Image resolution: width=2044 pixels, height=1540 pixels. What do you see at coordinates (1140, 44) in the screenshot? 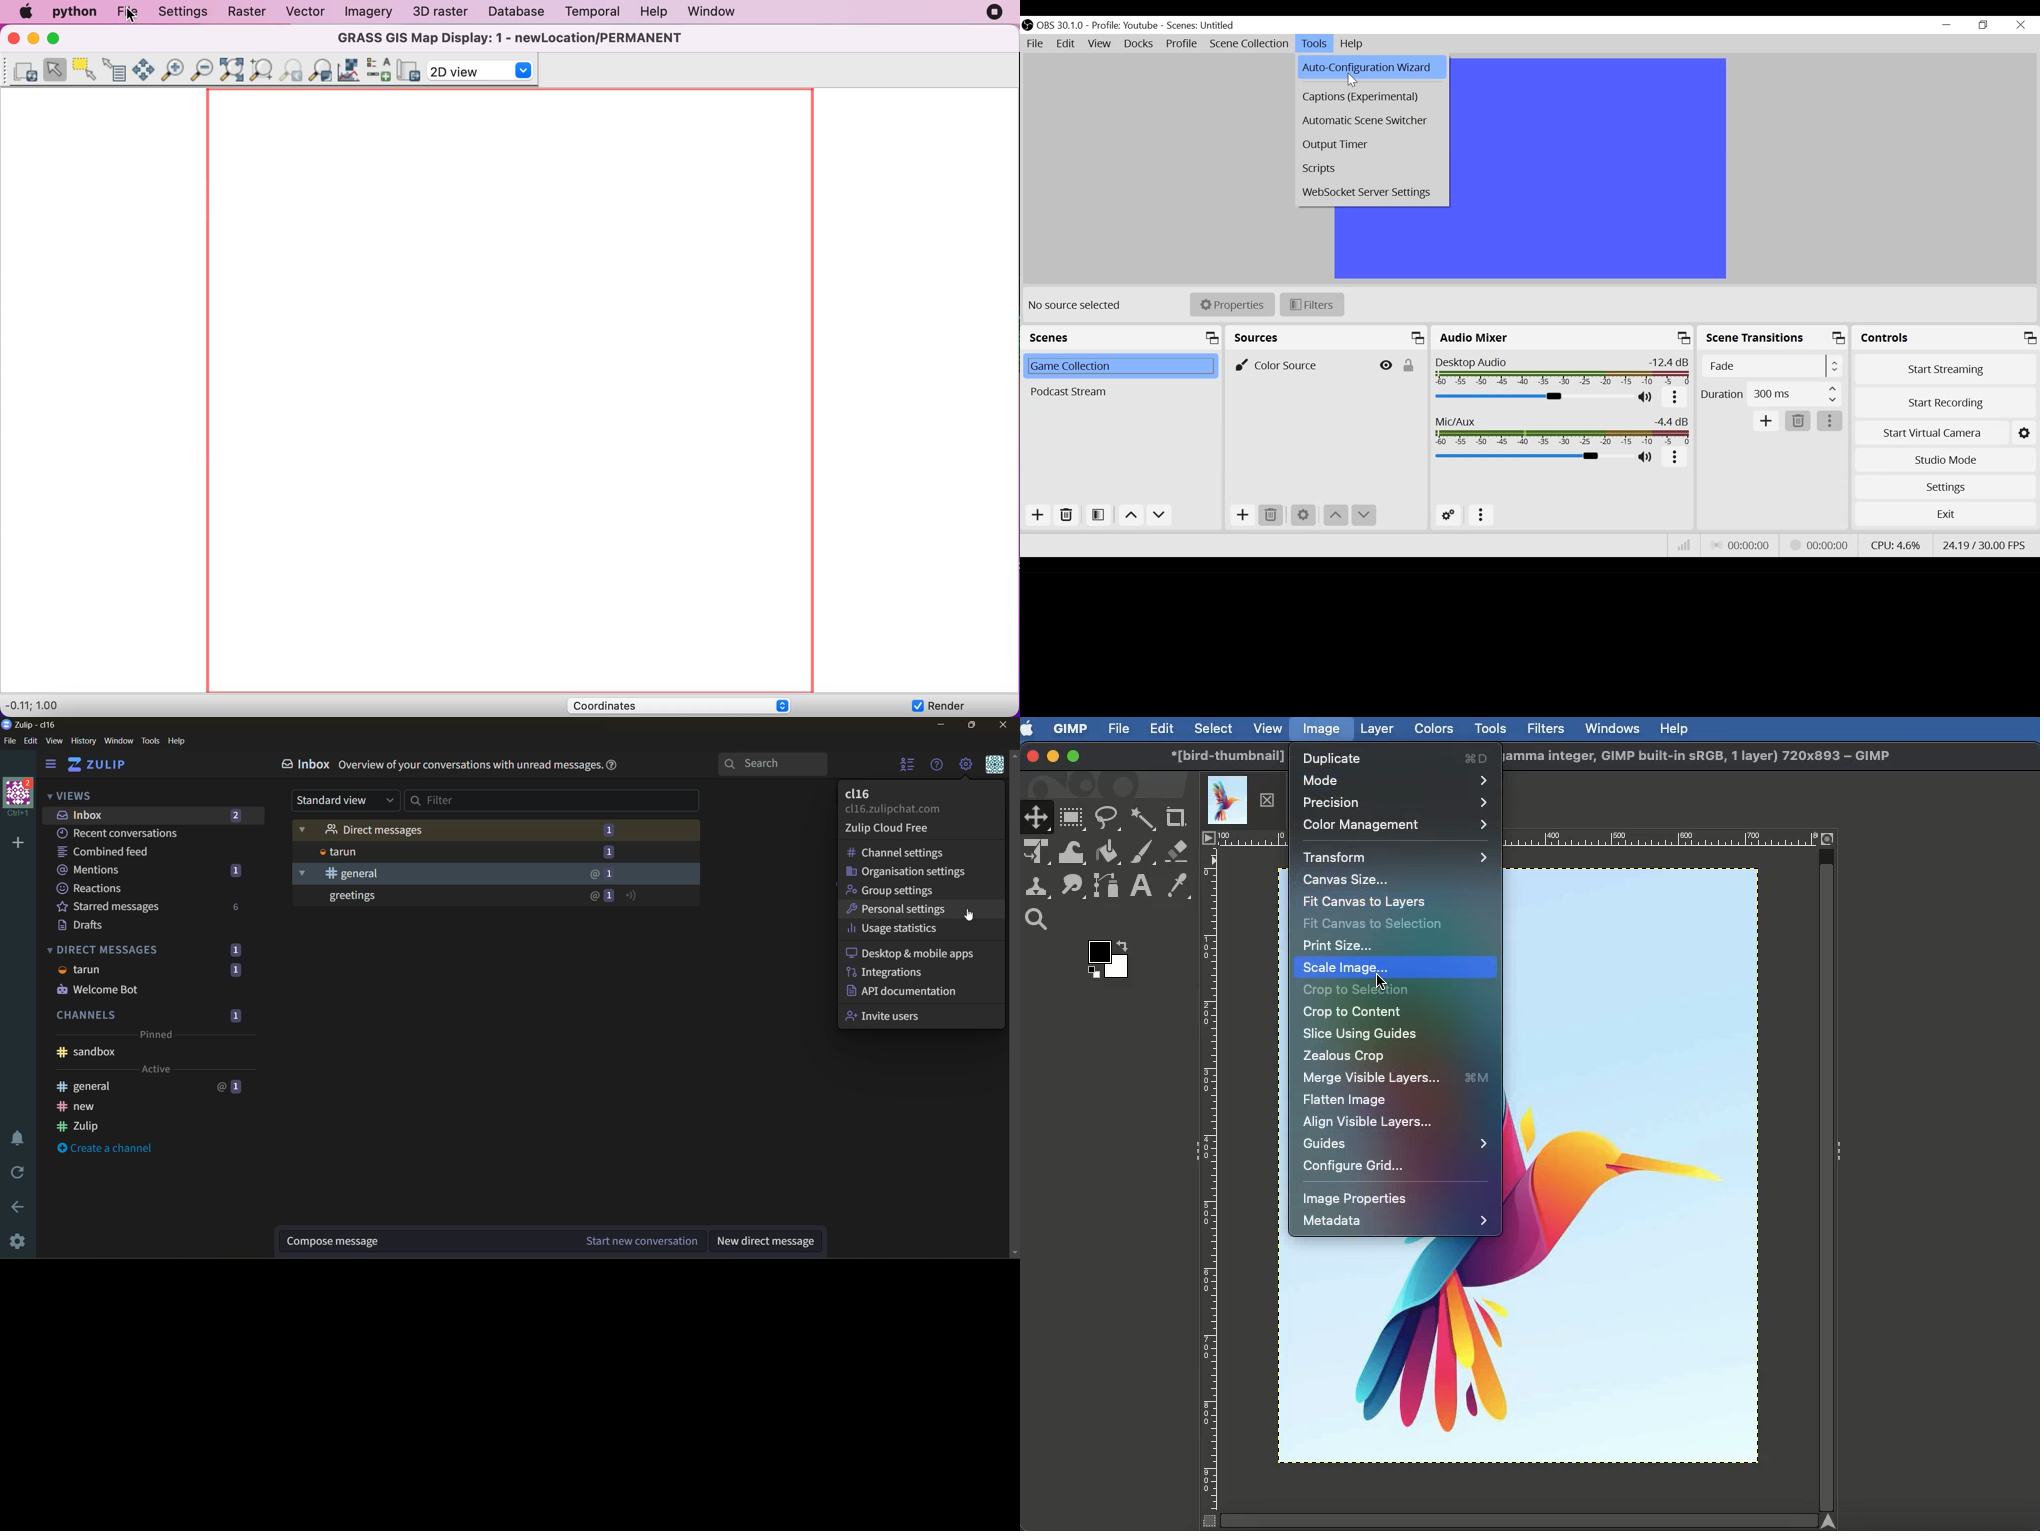
I see `Docks` at bounding box center [1140, 44].